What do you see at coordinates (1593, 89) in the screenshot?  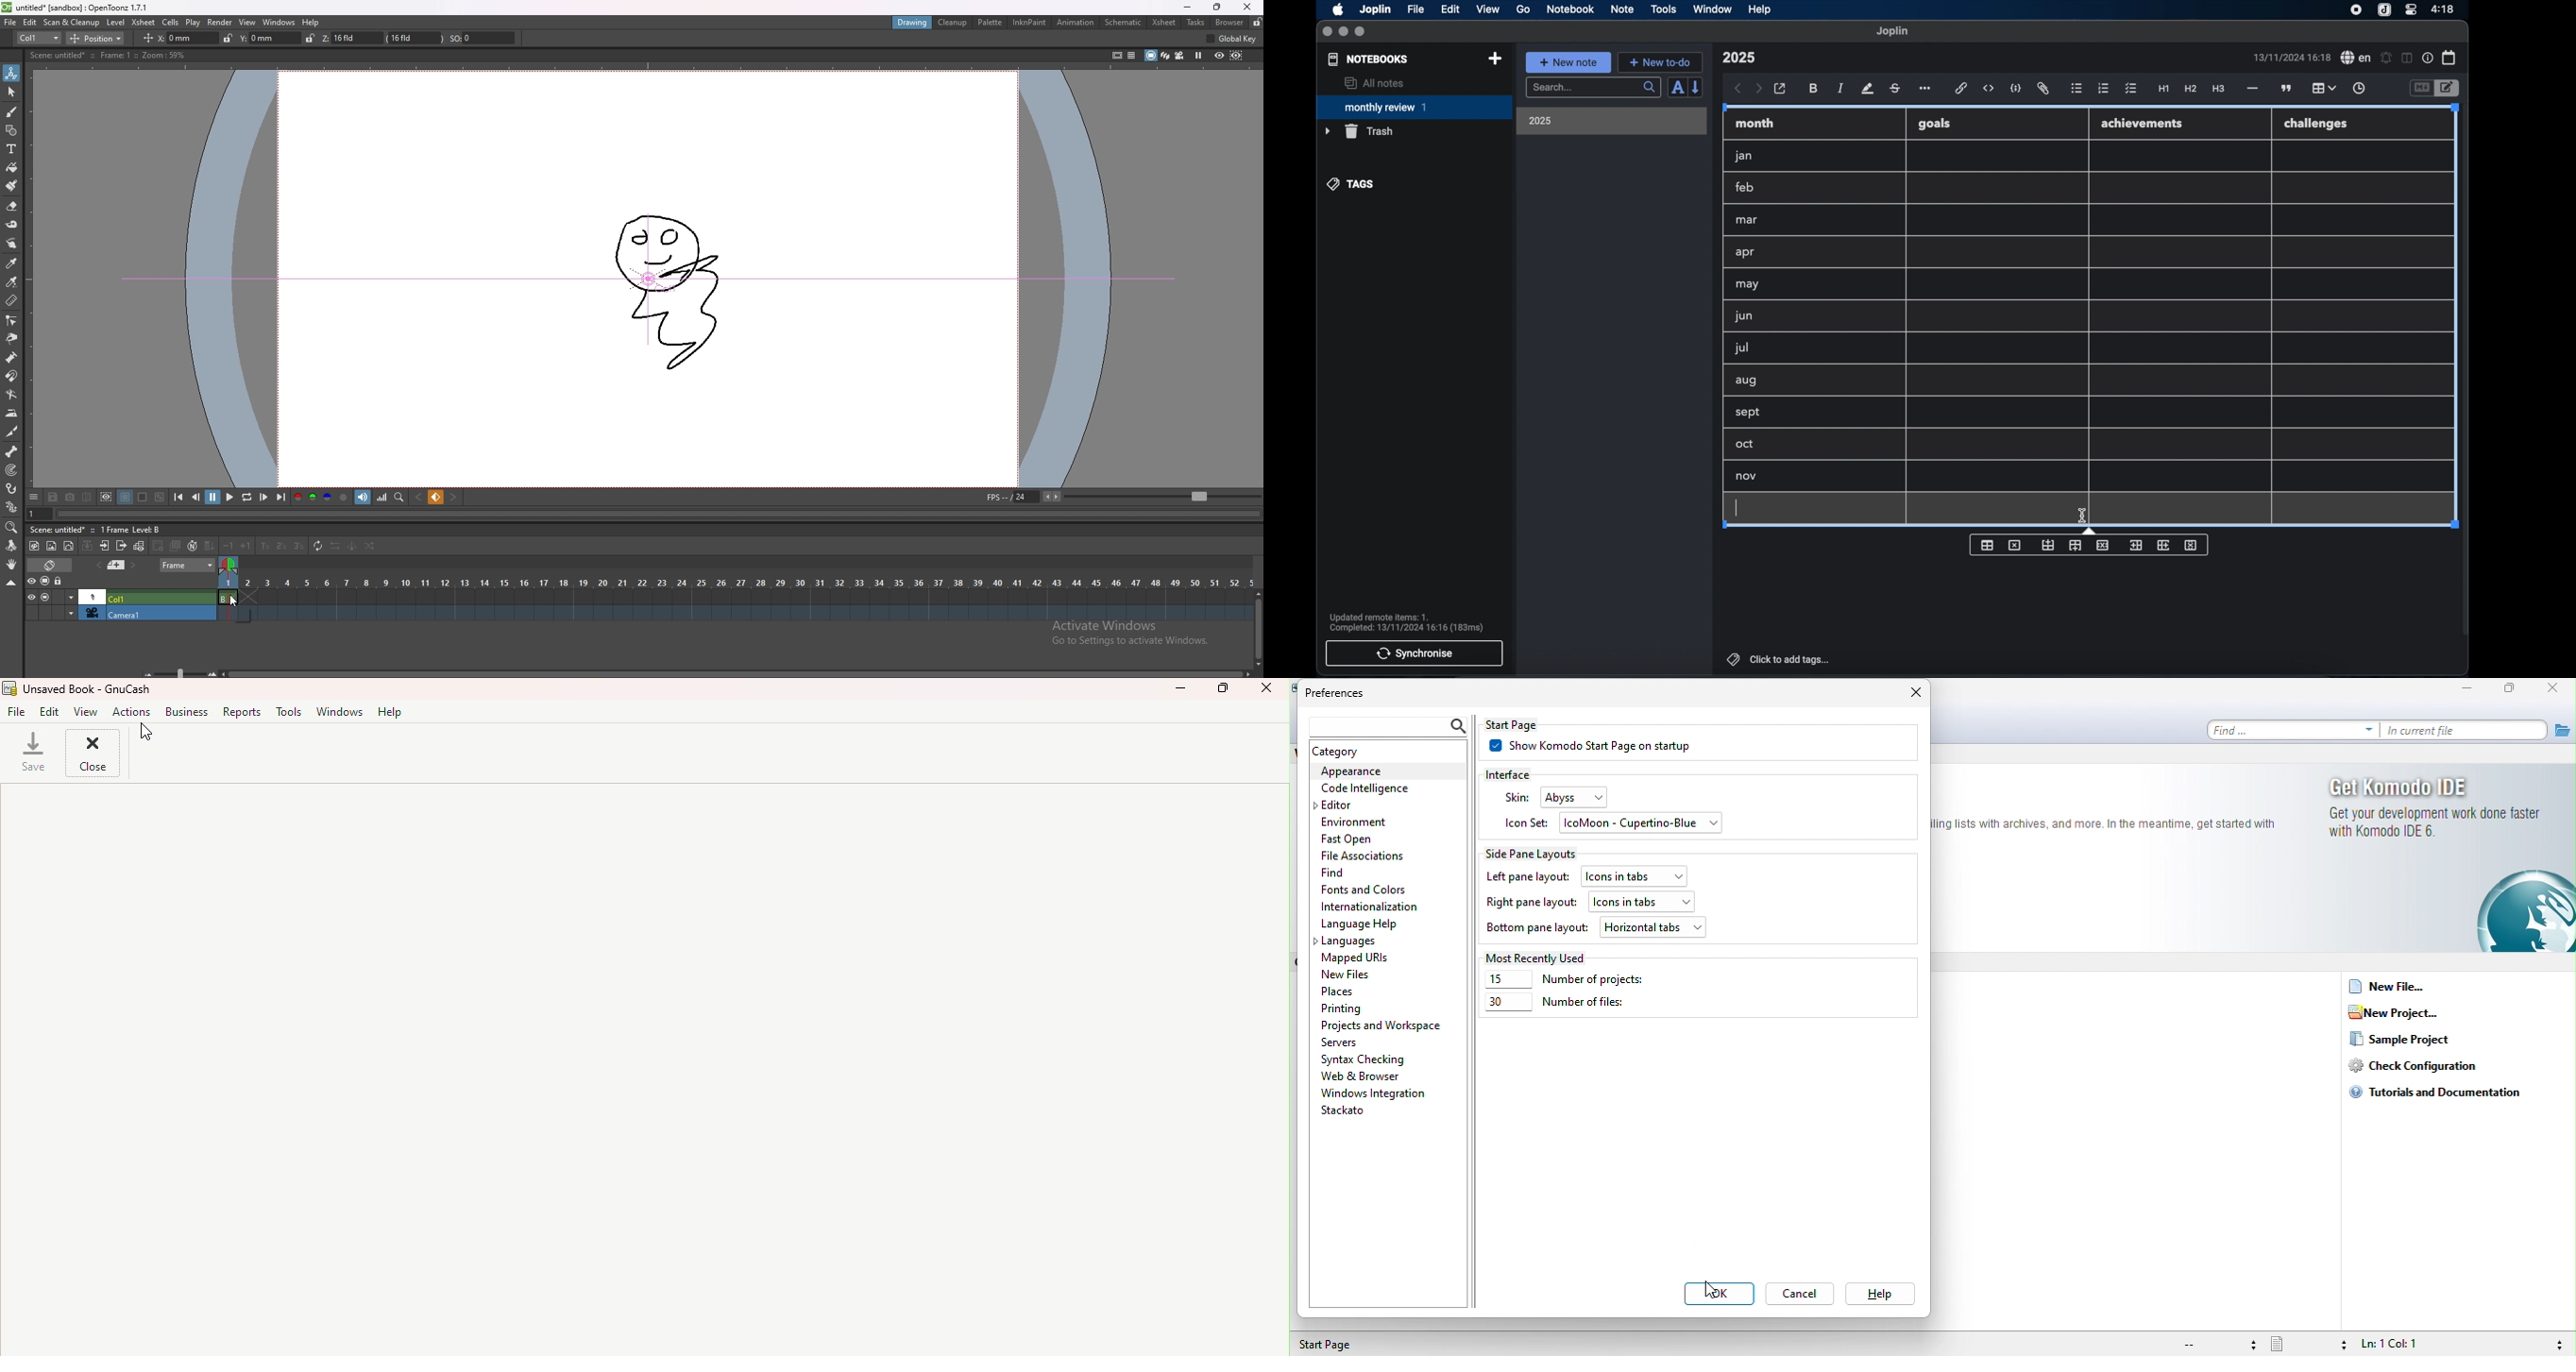 I see `search bar` at bounding box center [1593, 89].